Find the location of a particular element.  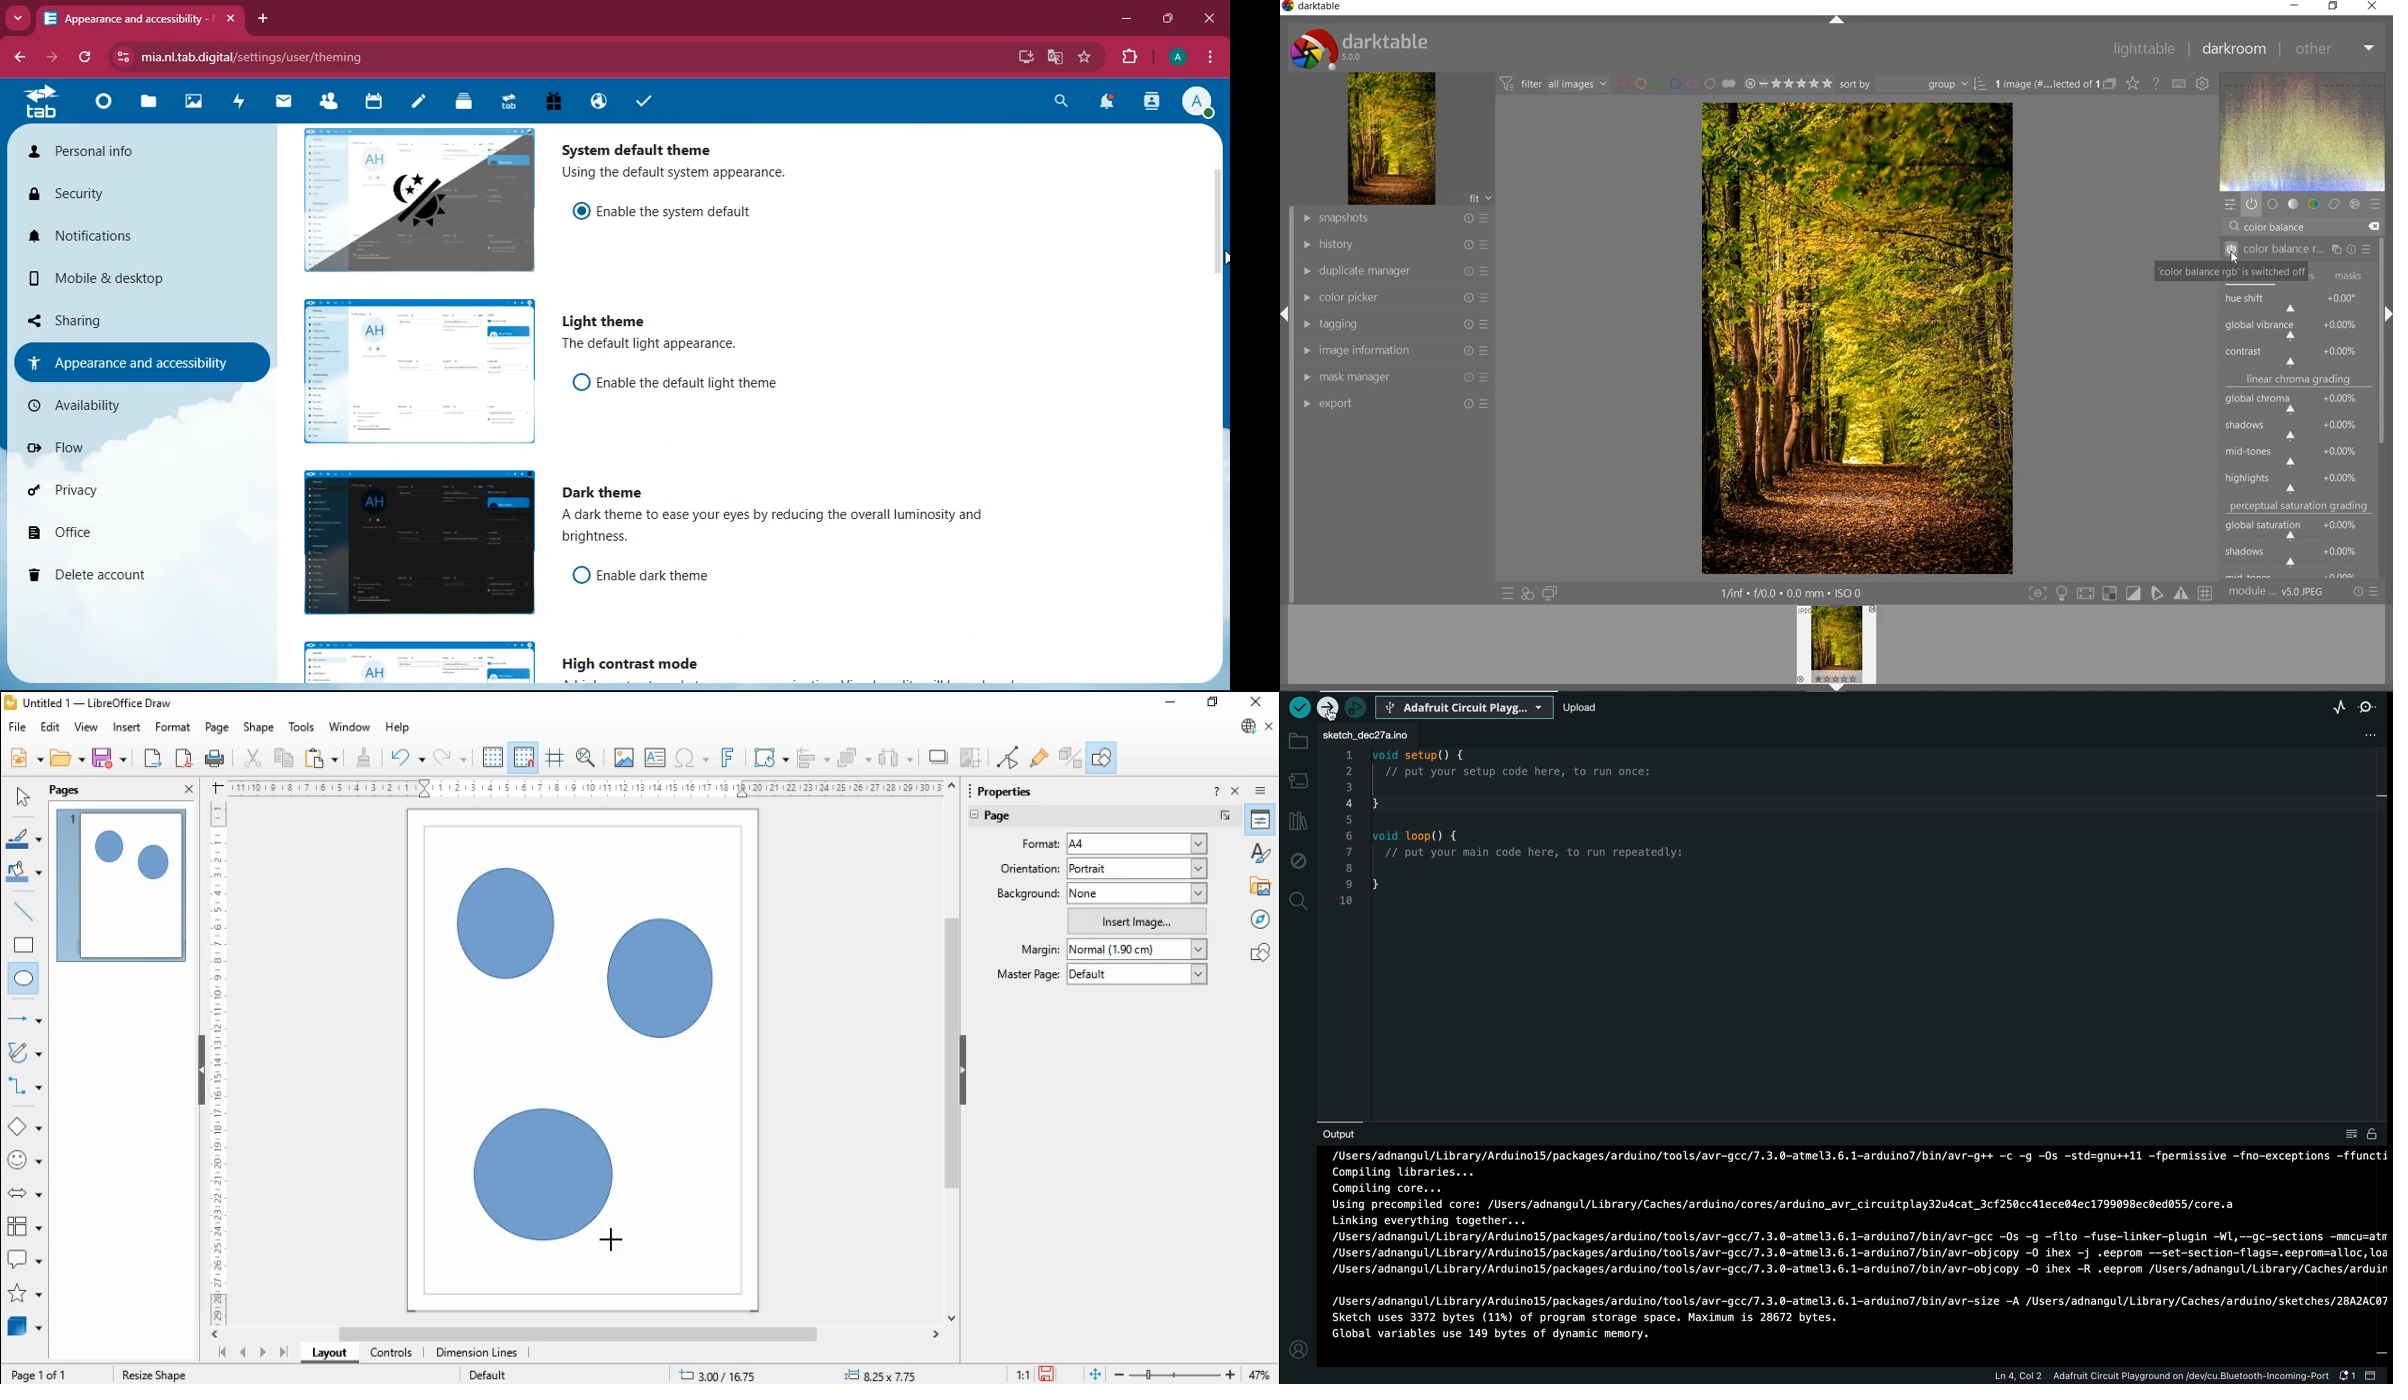

scroll bar is located at coordinates (952, 1051).